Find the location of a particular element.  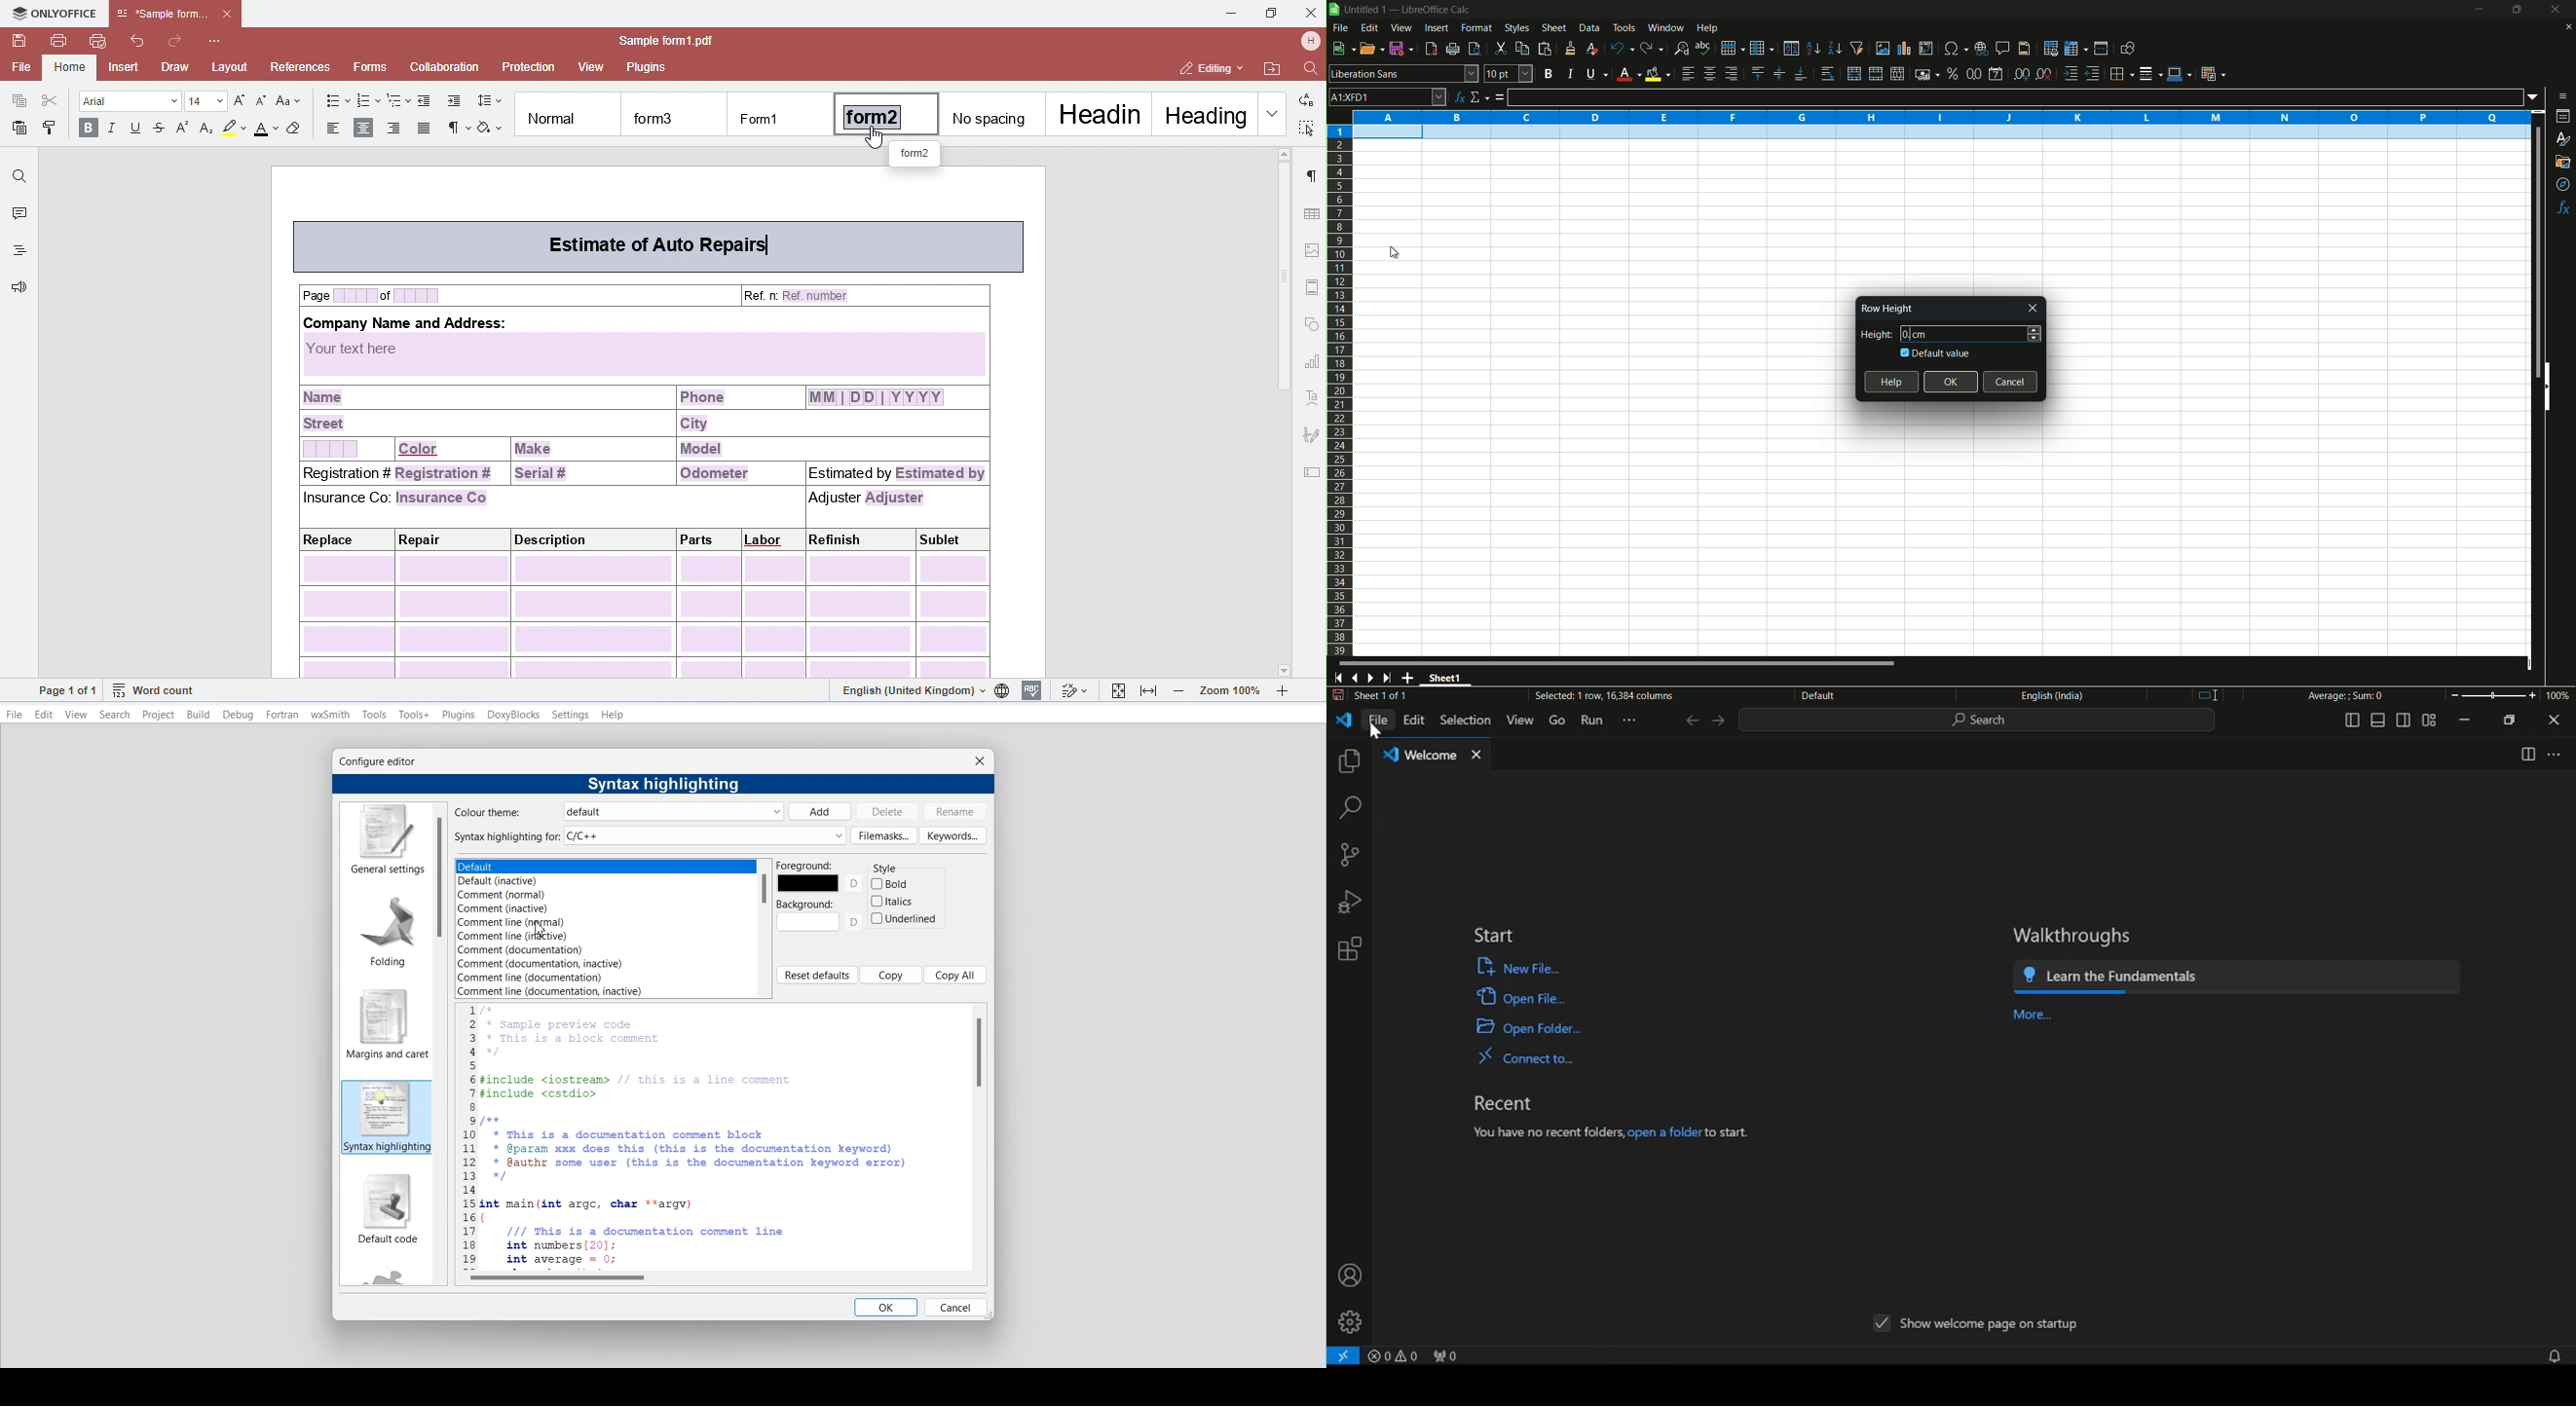

undo is located at coordinates (1619, 48).